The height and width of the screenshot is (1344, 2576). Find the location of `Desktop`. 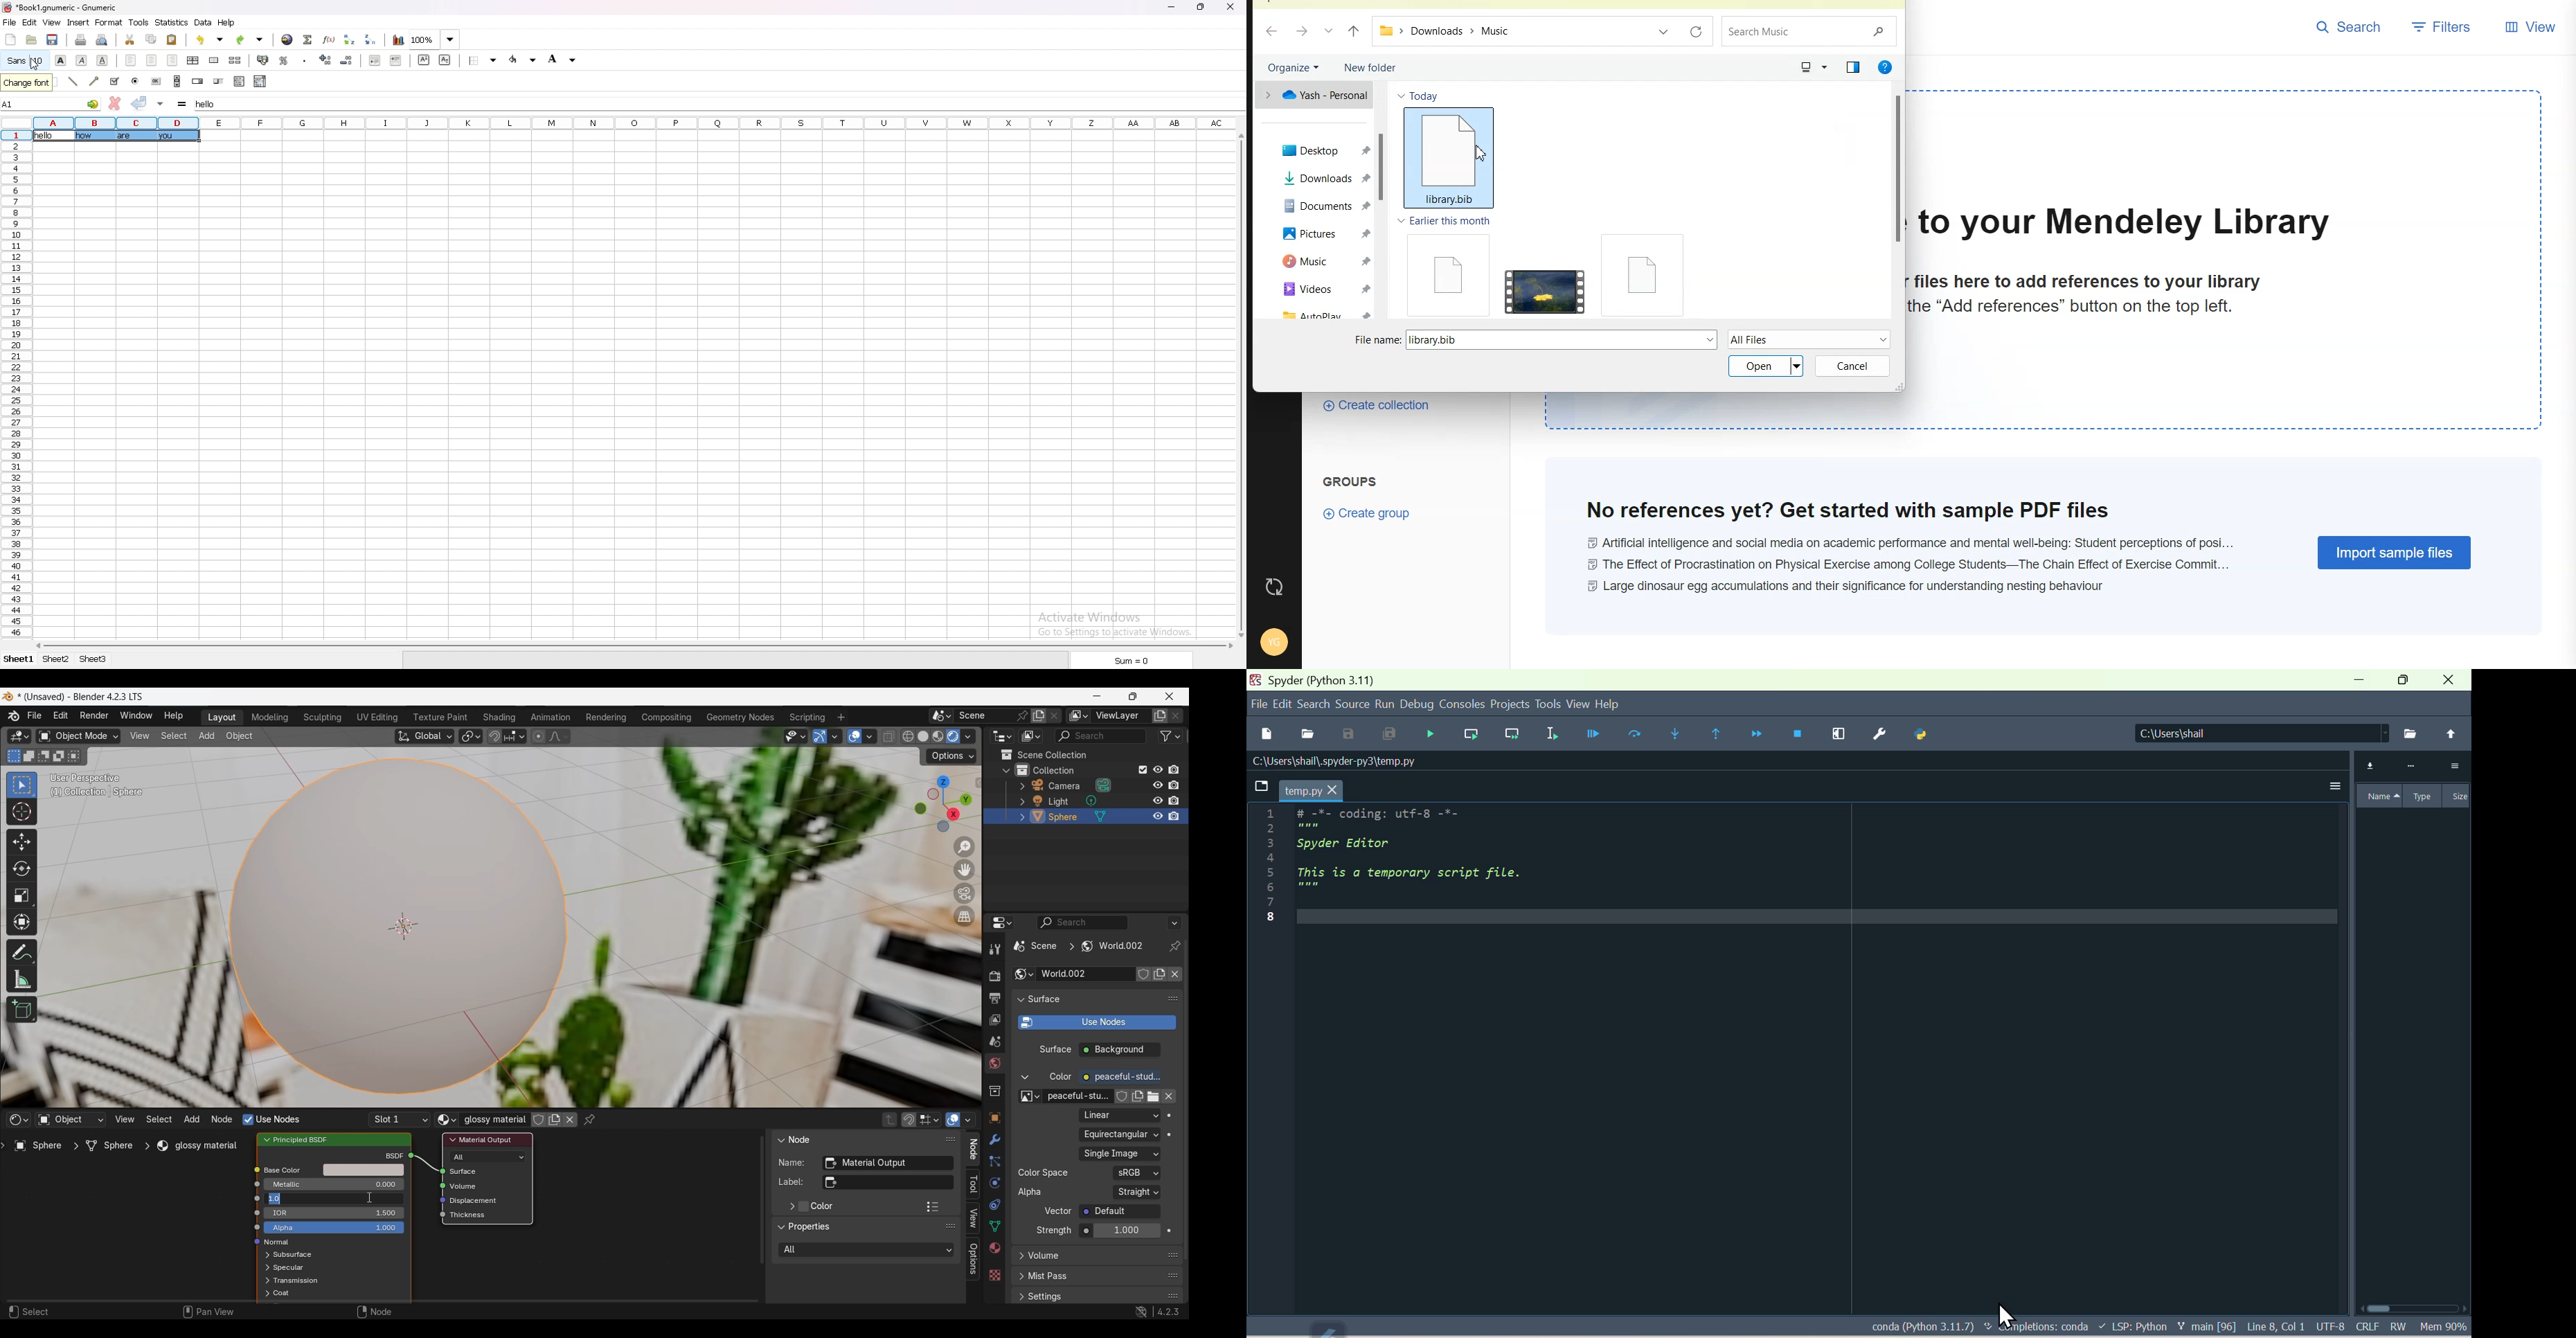

Desktop is located at coordinates (1319, 150).